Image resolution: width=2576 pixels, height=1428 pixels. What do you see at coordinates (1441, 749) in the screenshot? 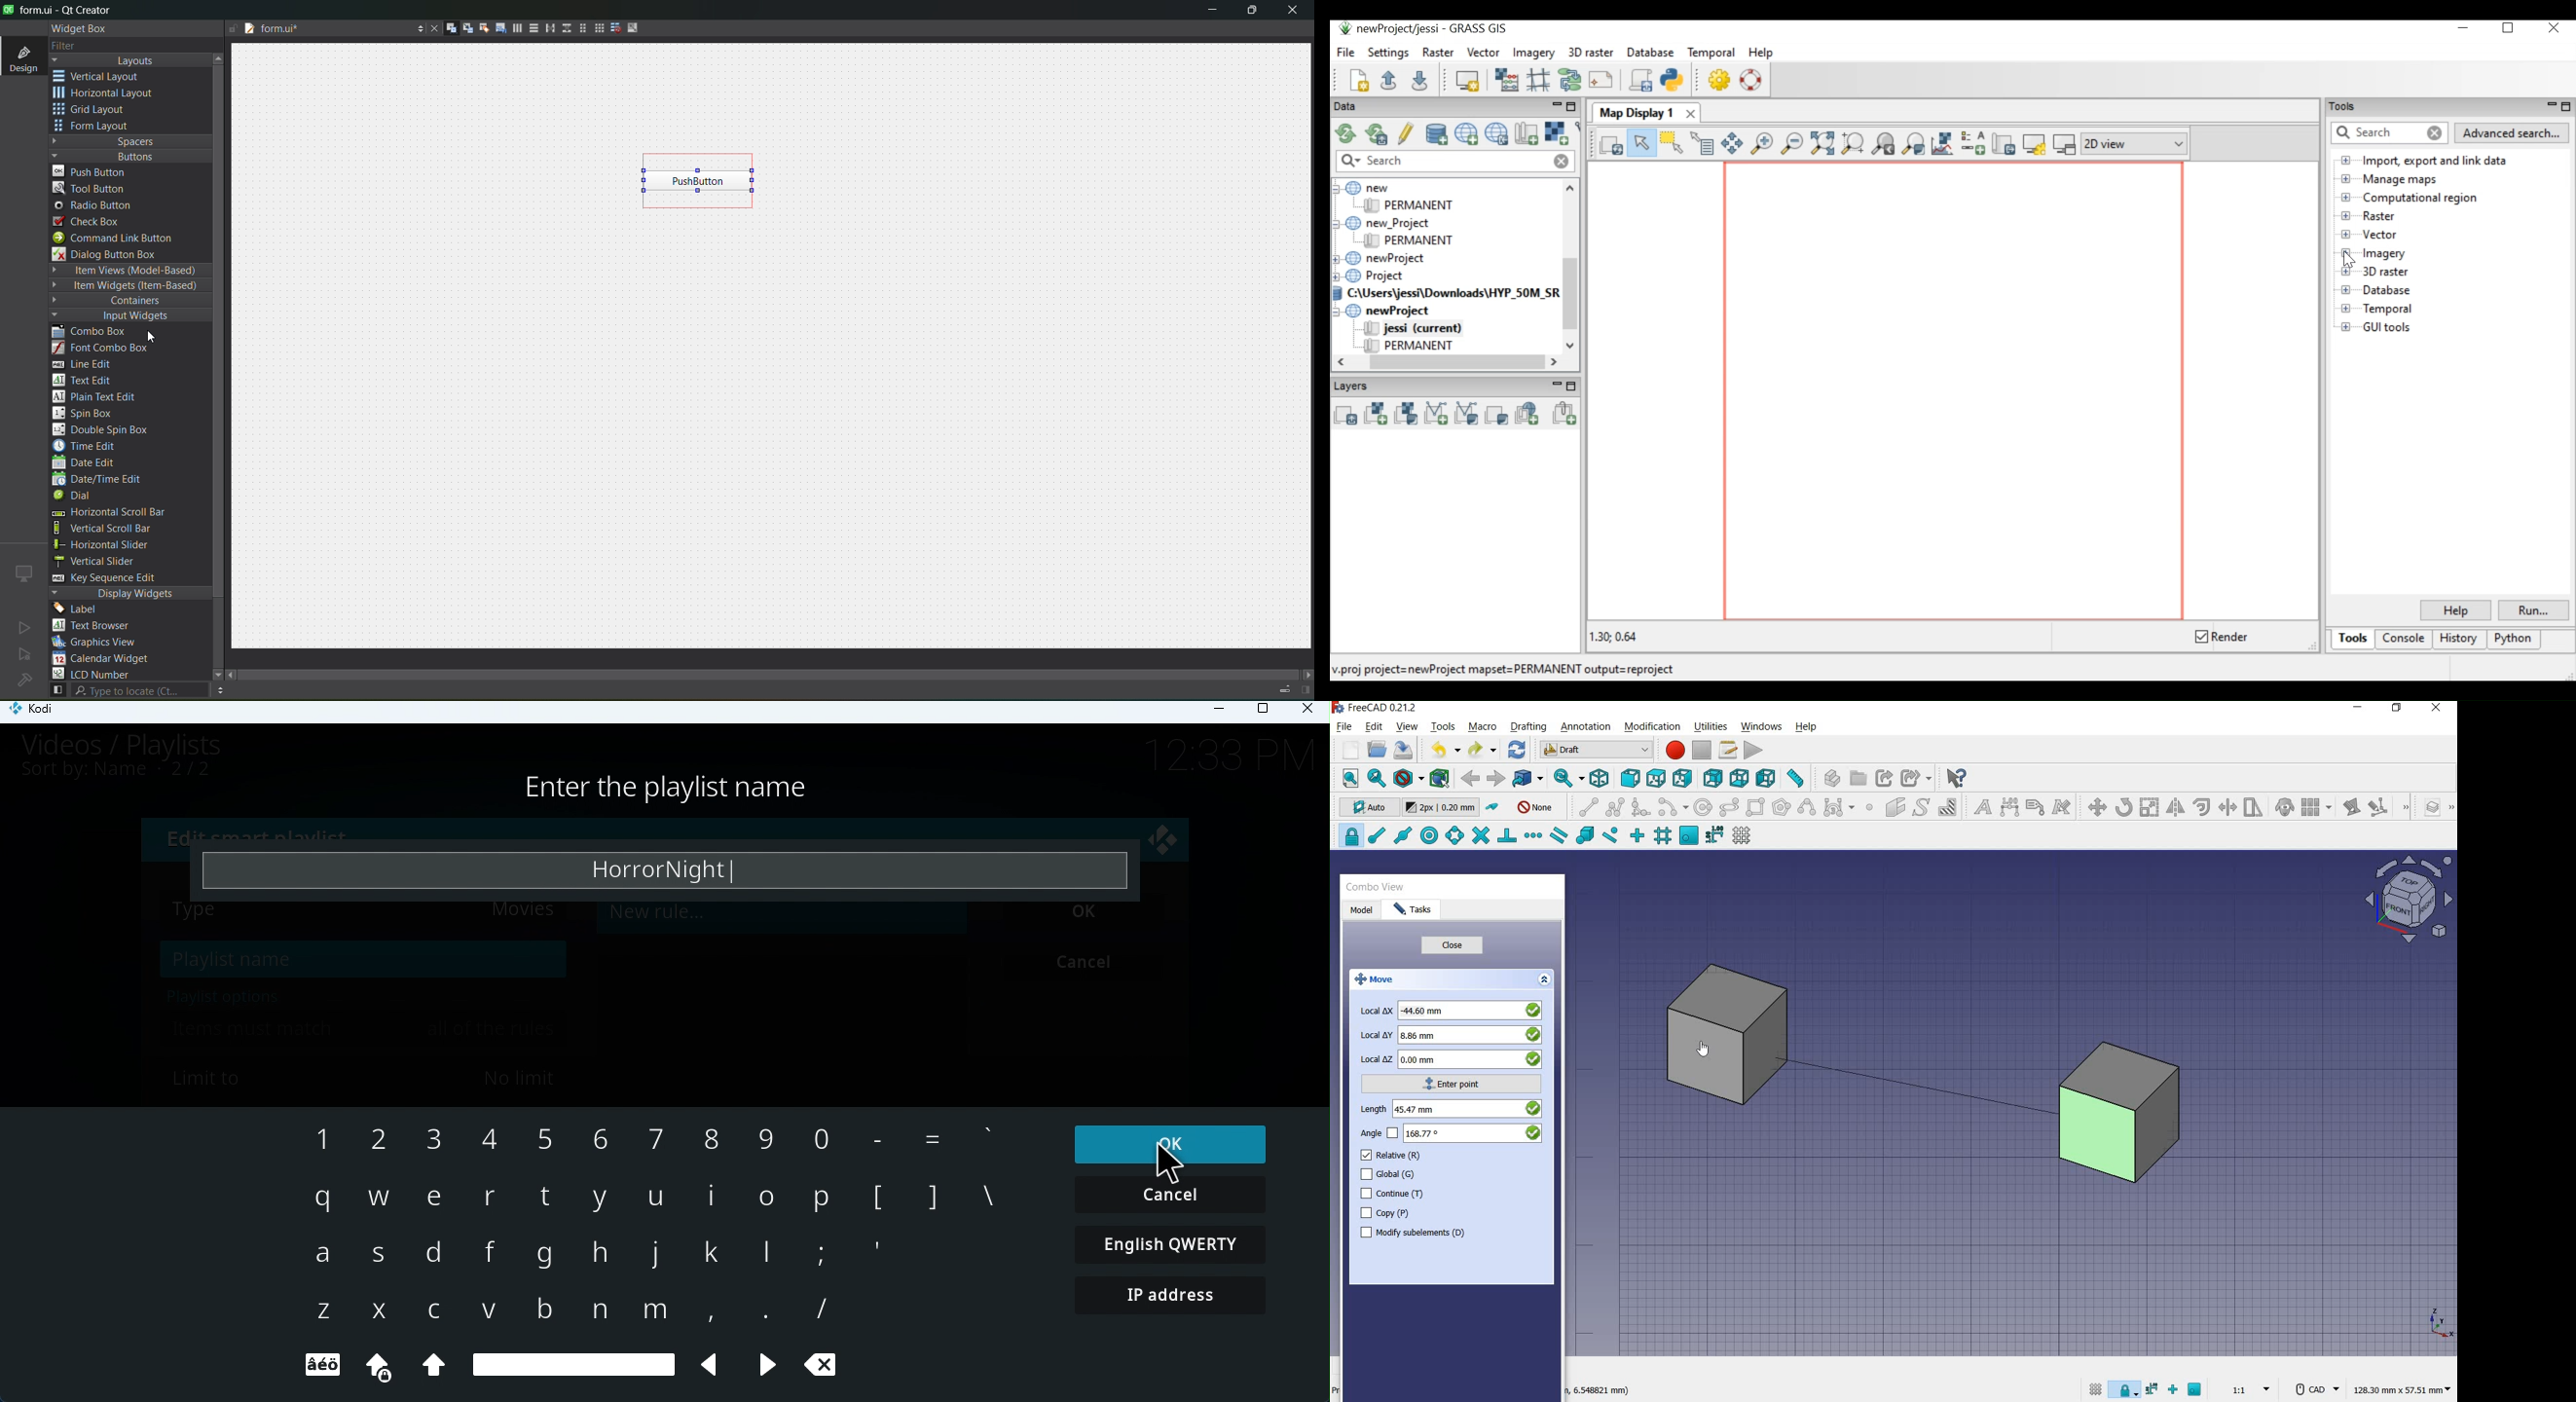
I see `undo` at bounding box center [1441, 749].